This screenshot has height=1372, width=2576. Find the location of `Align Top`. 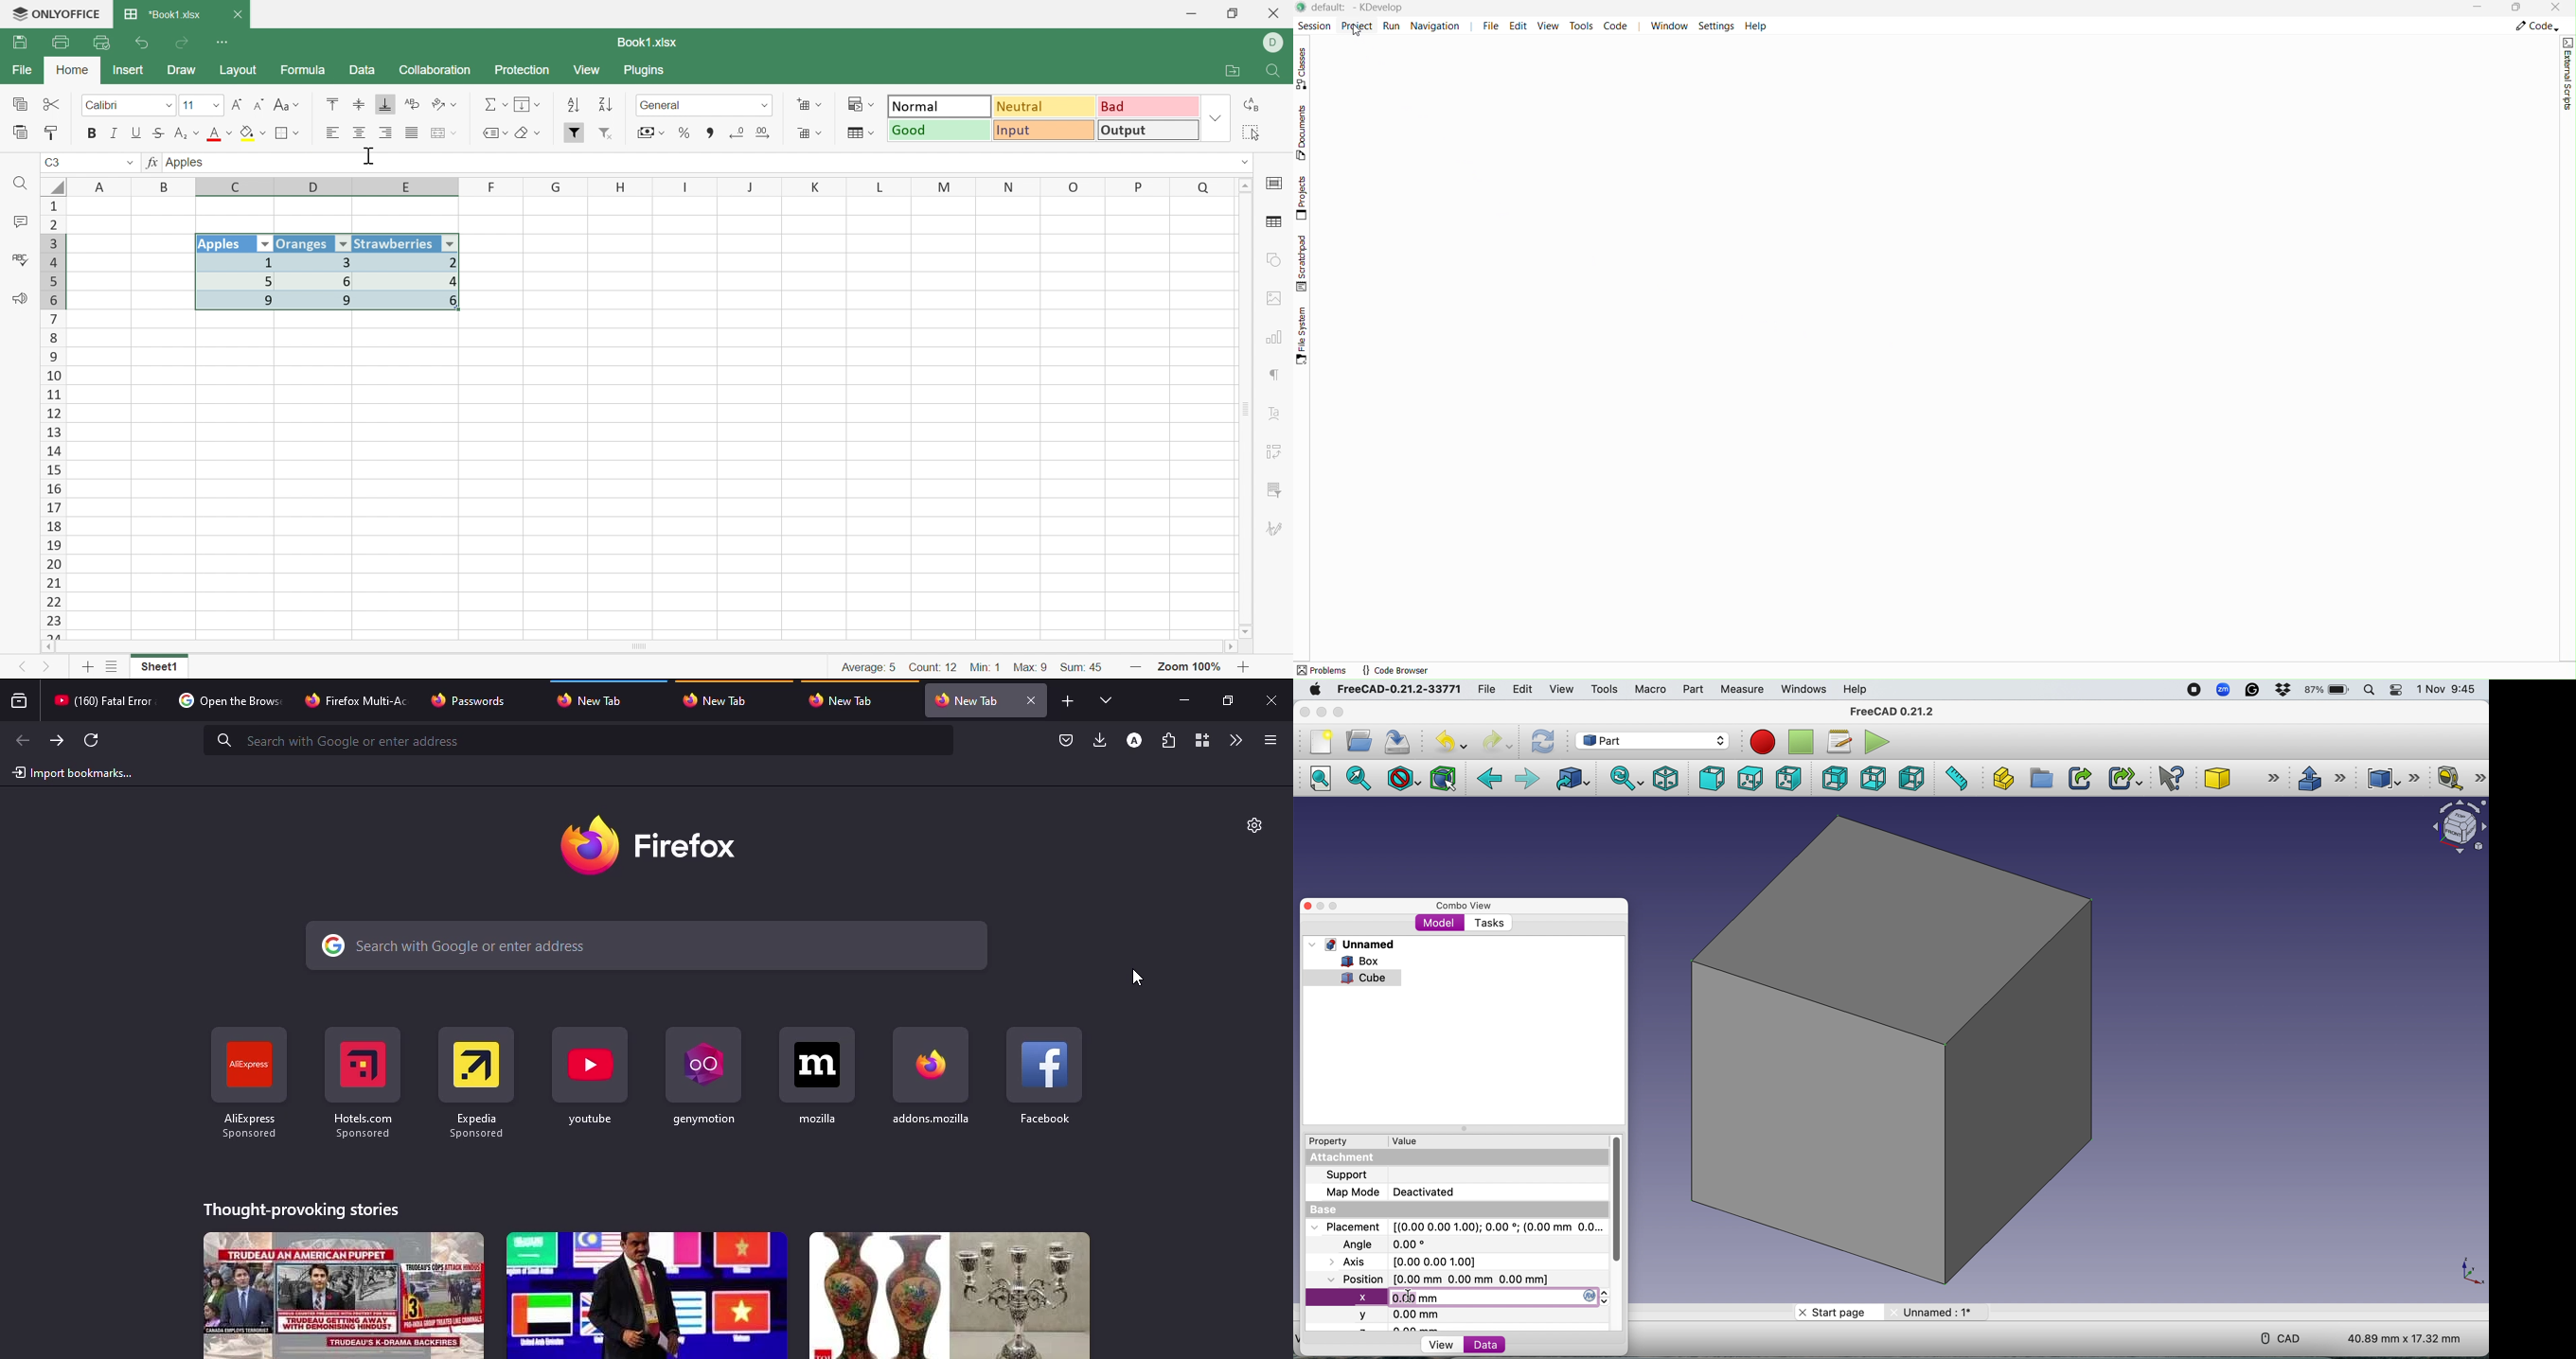

Align Top is located at coordinates (330, 104).